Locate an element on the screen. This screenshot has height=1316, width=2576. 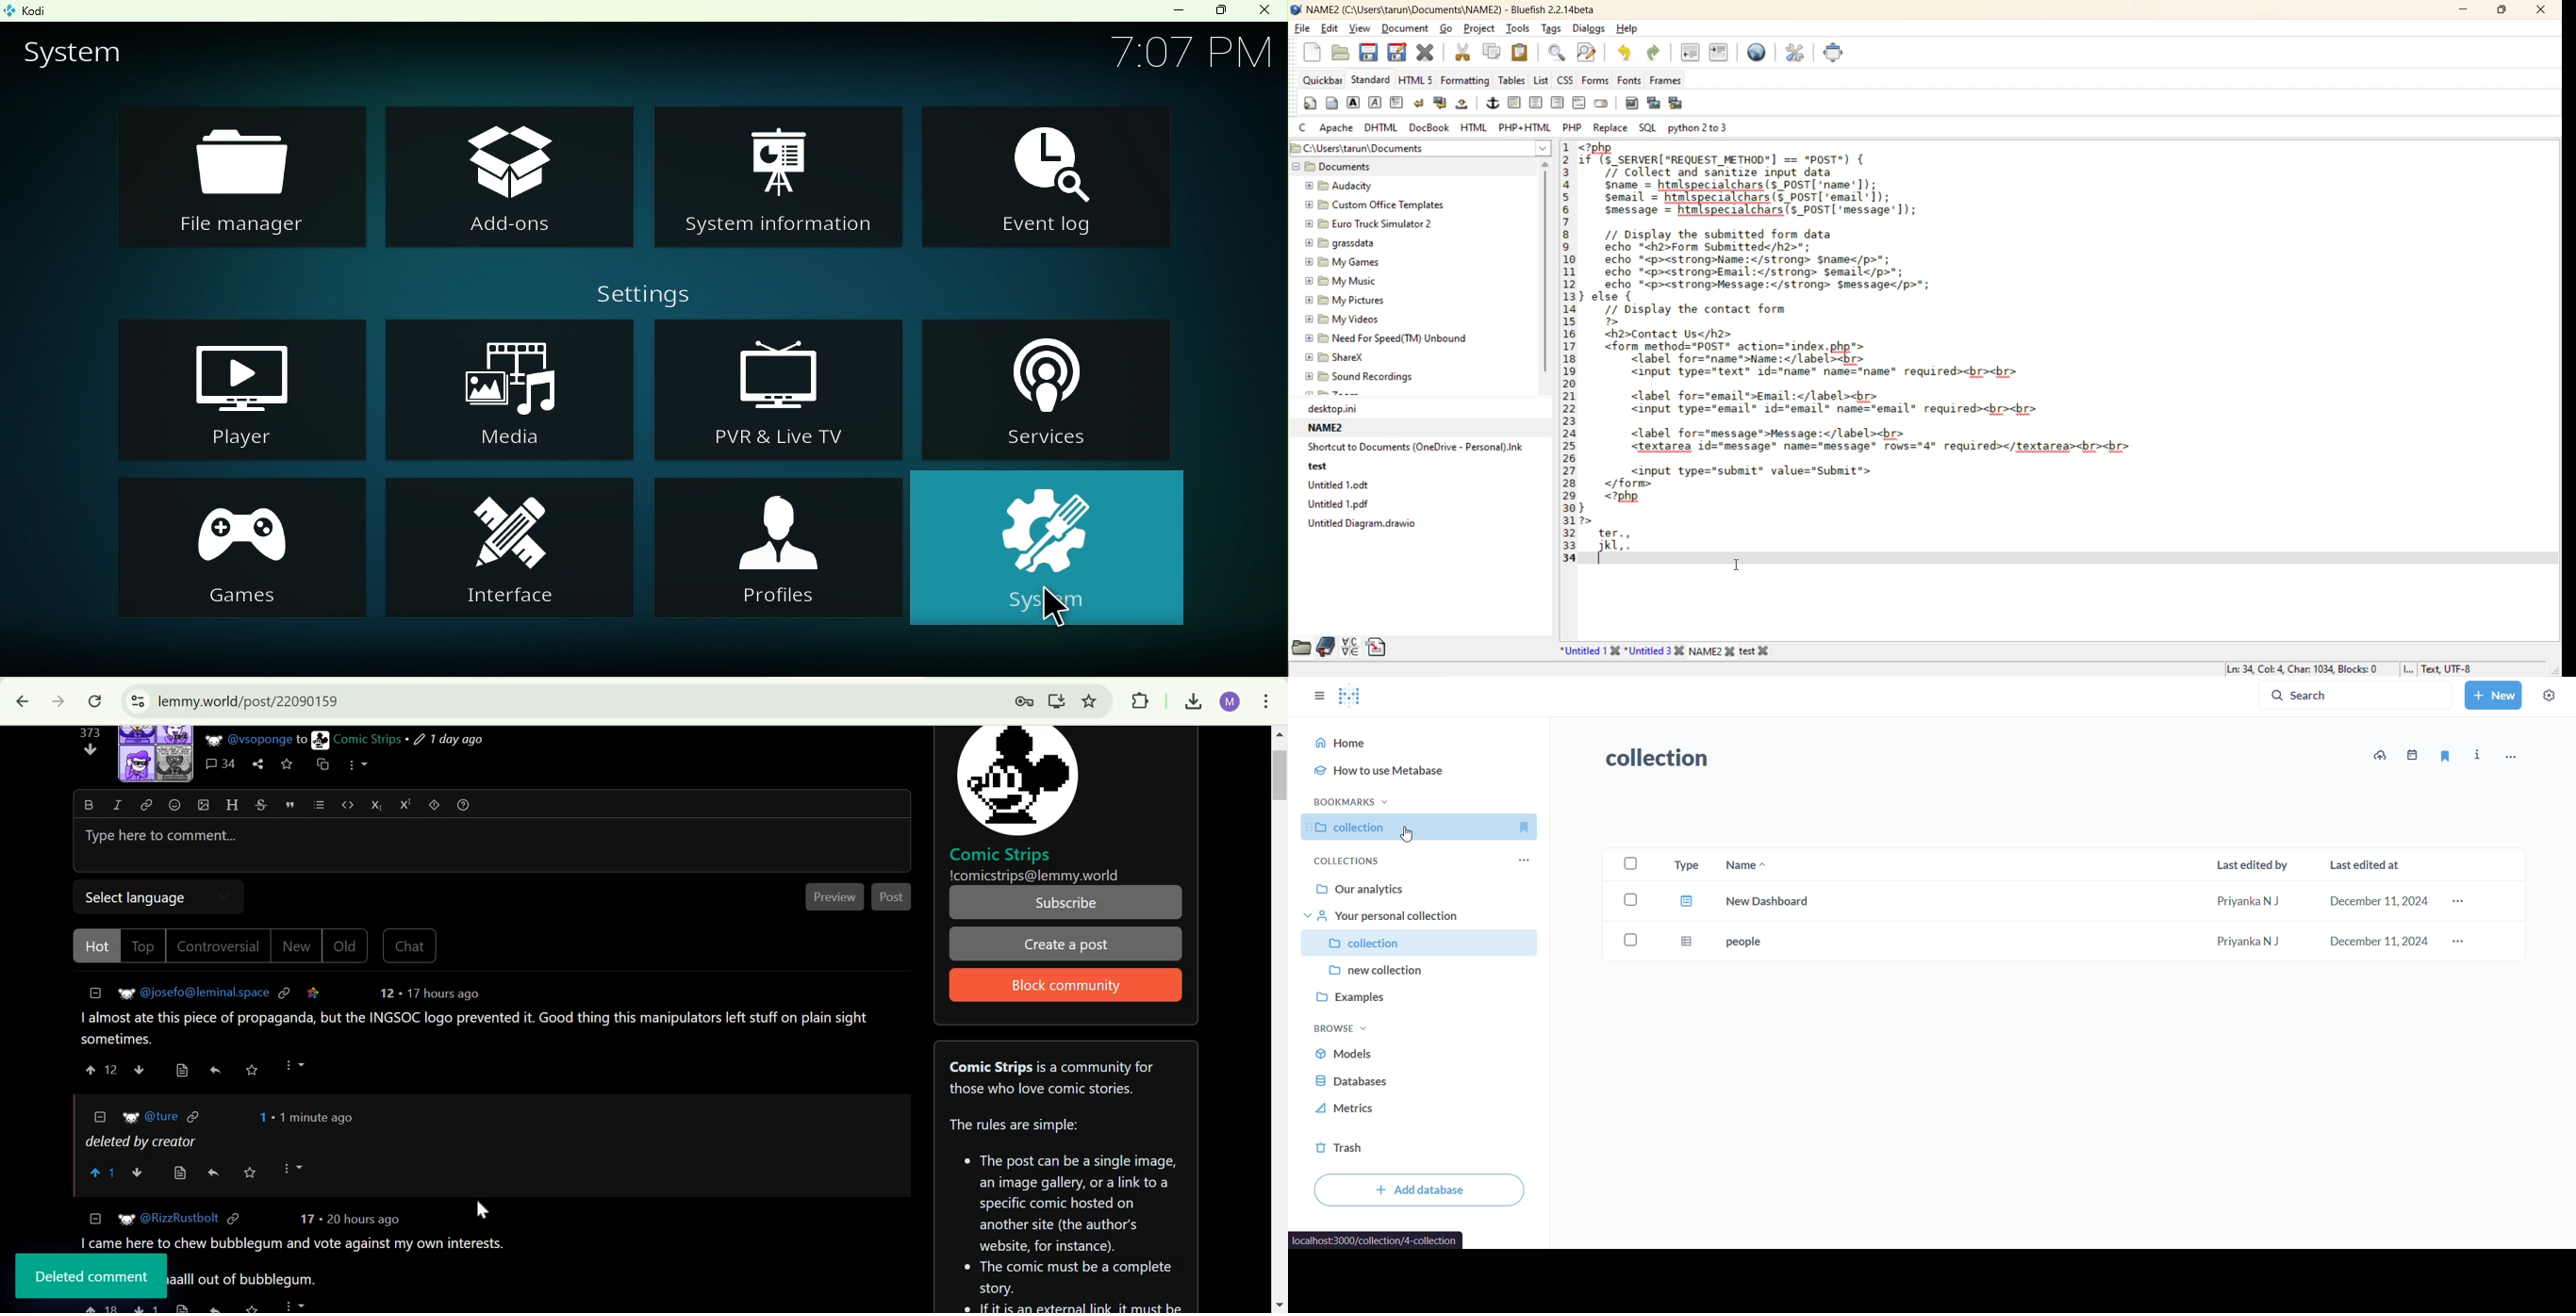
Preview is located at coordinates (837, 897).